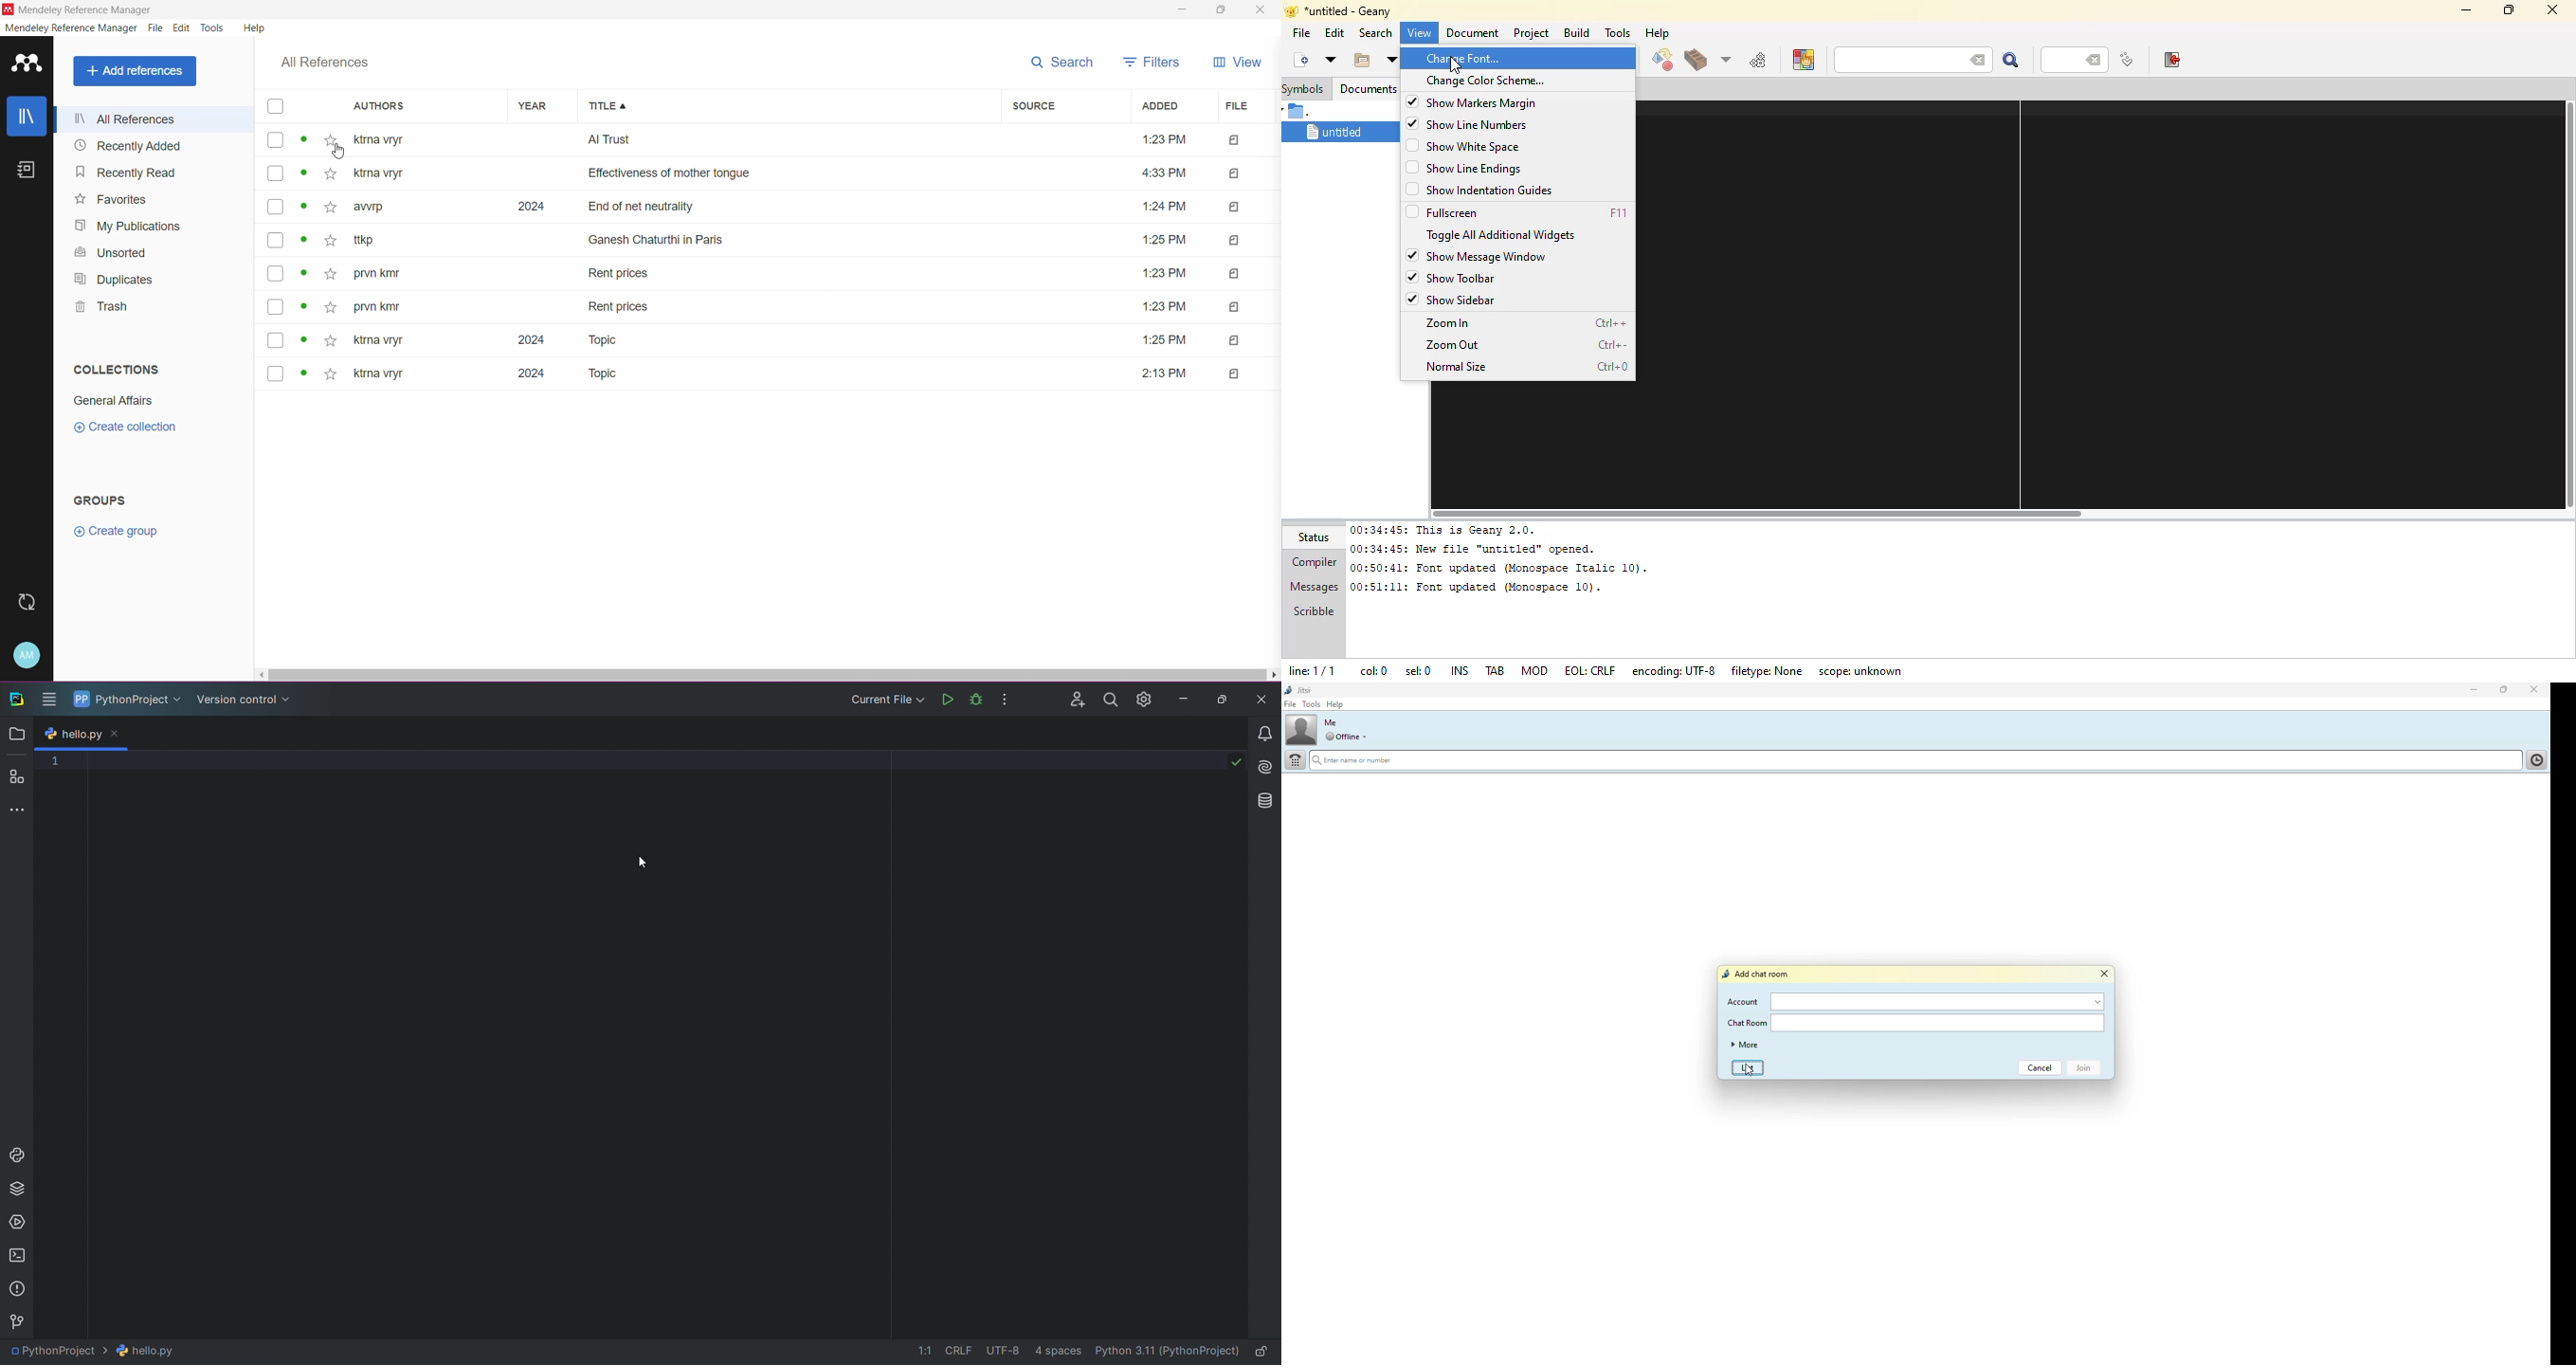  I want to click on Add to favorite, so click(330, 140).